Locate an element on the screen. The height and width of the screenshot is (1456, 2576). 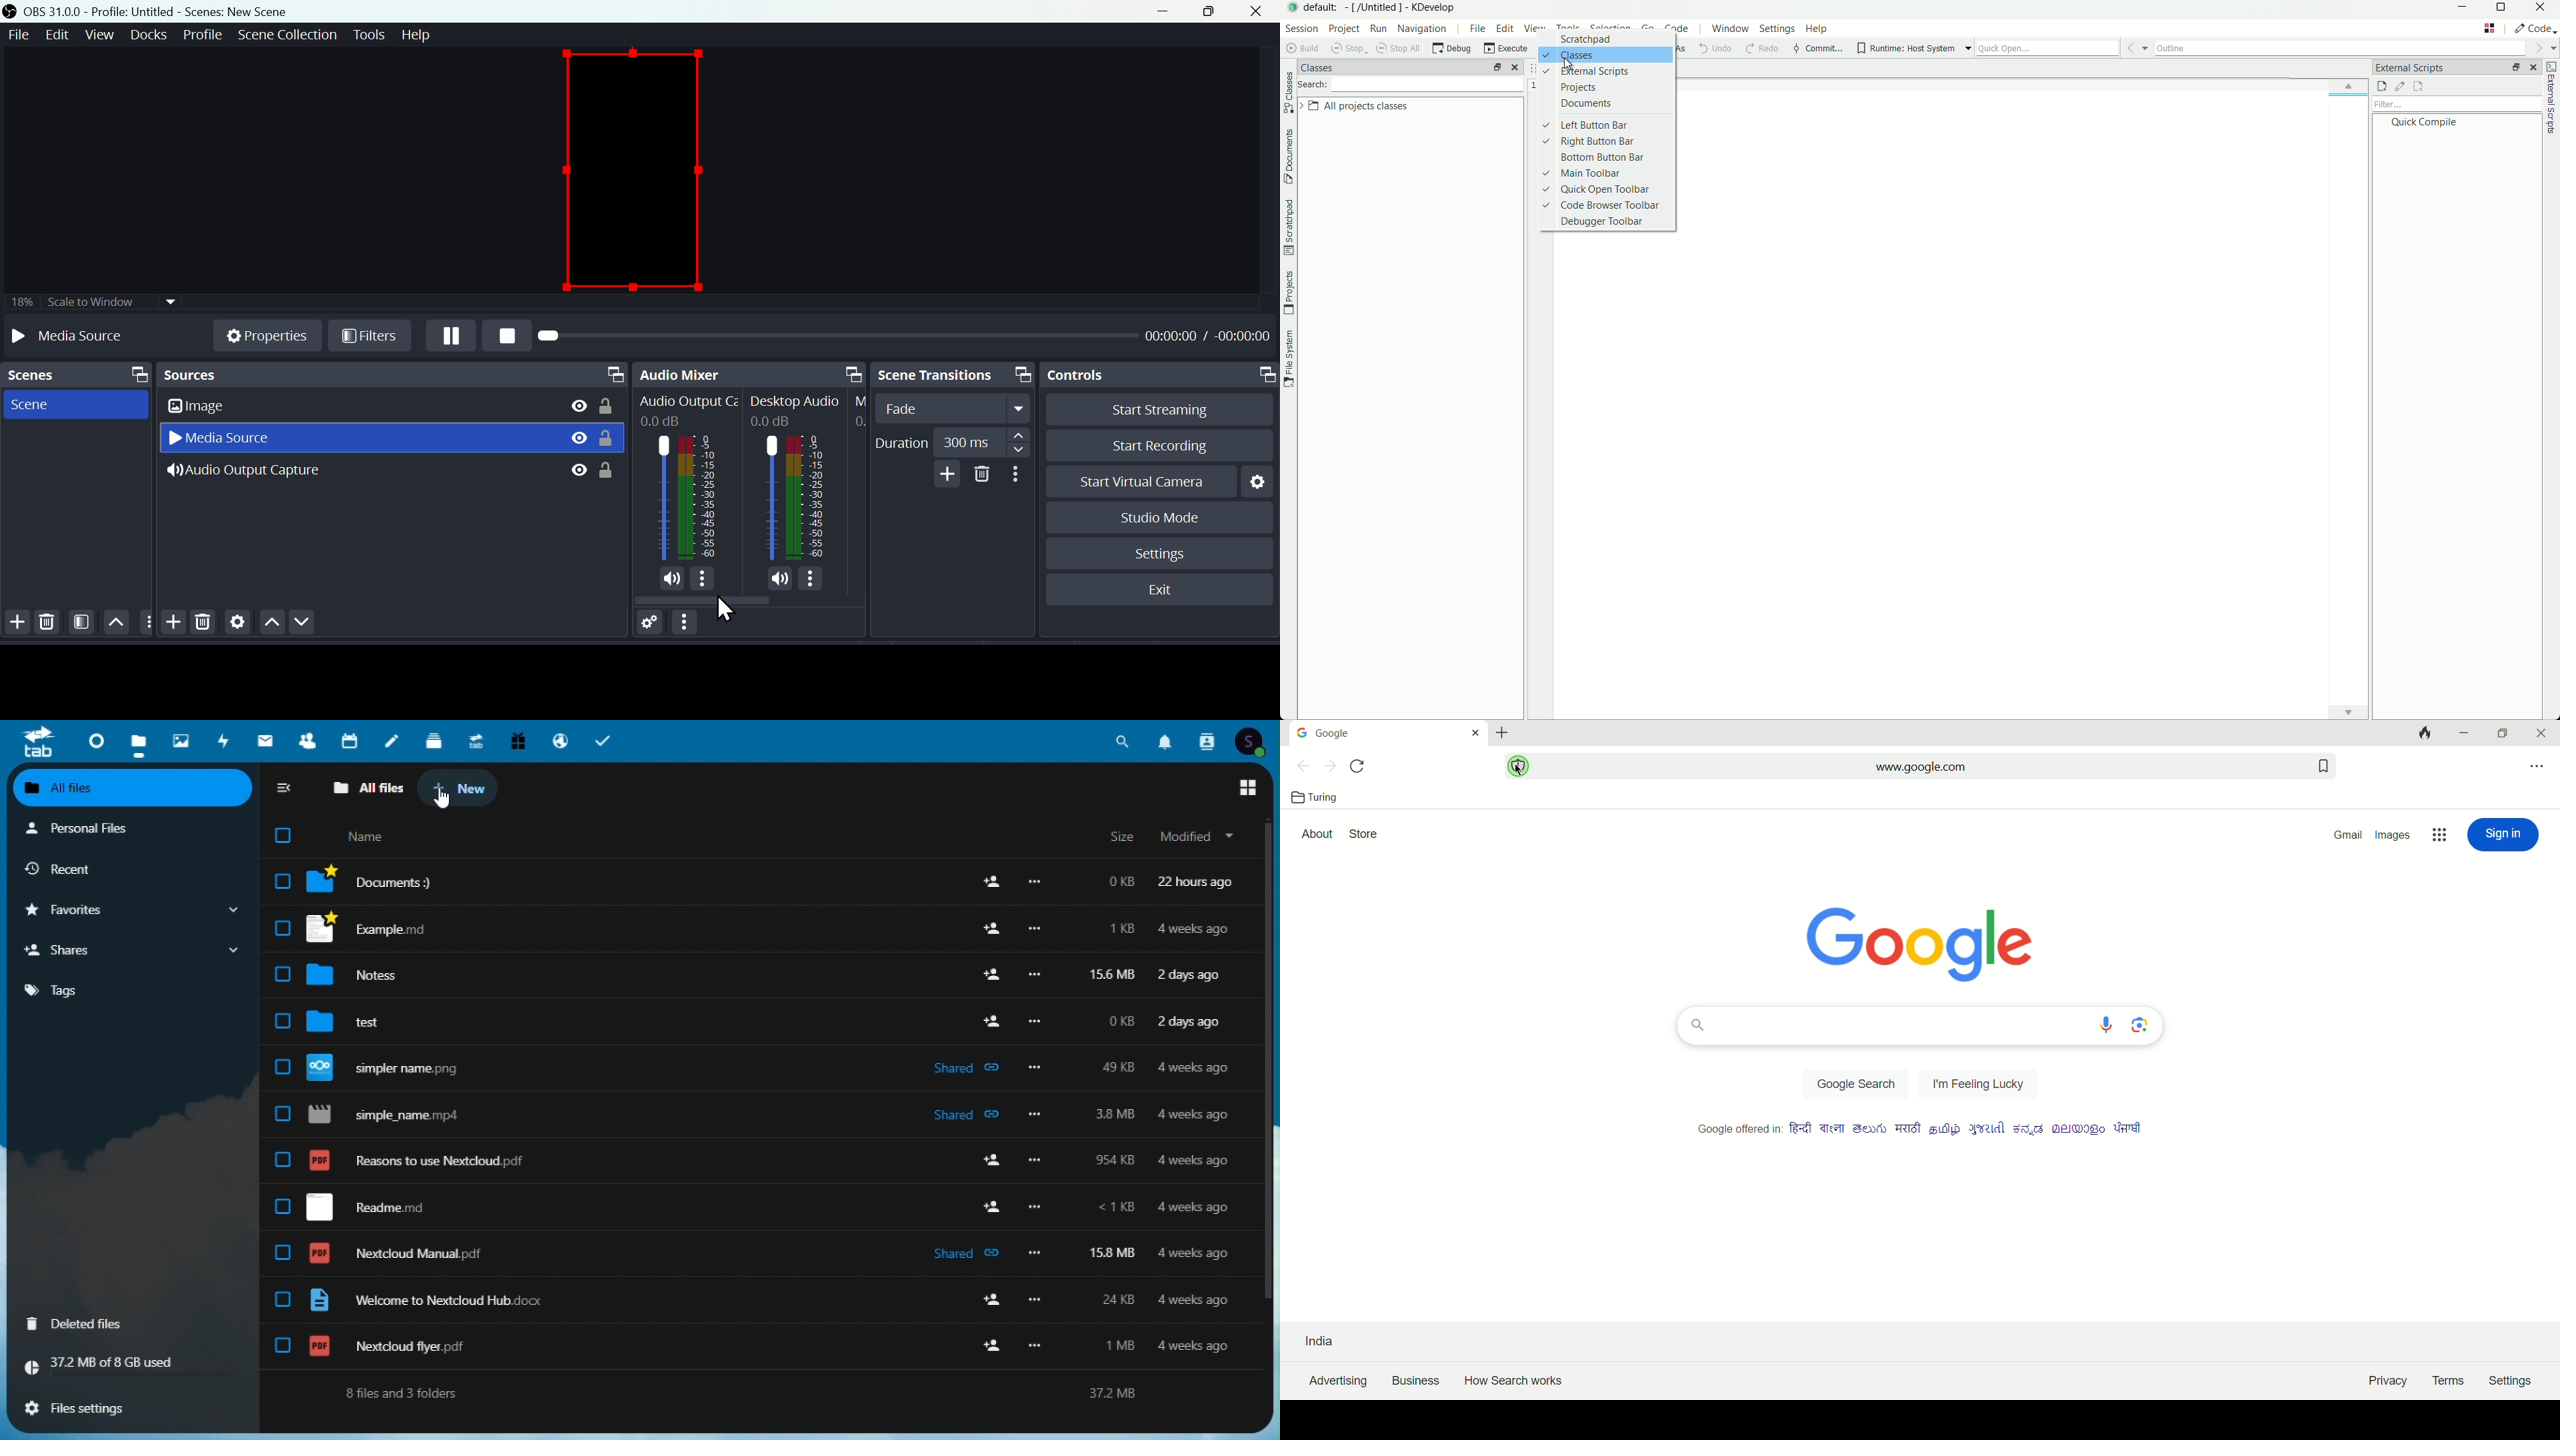
Lock unlock is located at coordinates (609, 469).